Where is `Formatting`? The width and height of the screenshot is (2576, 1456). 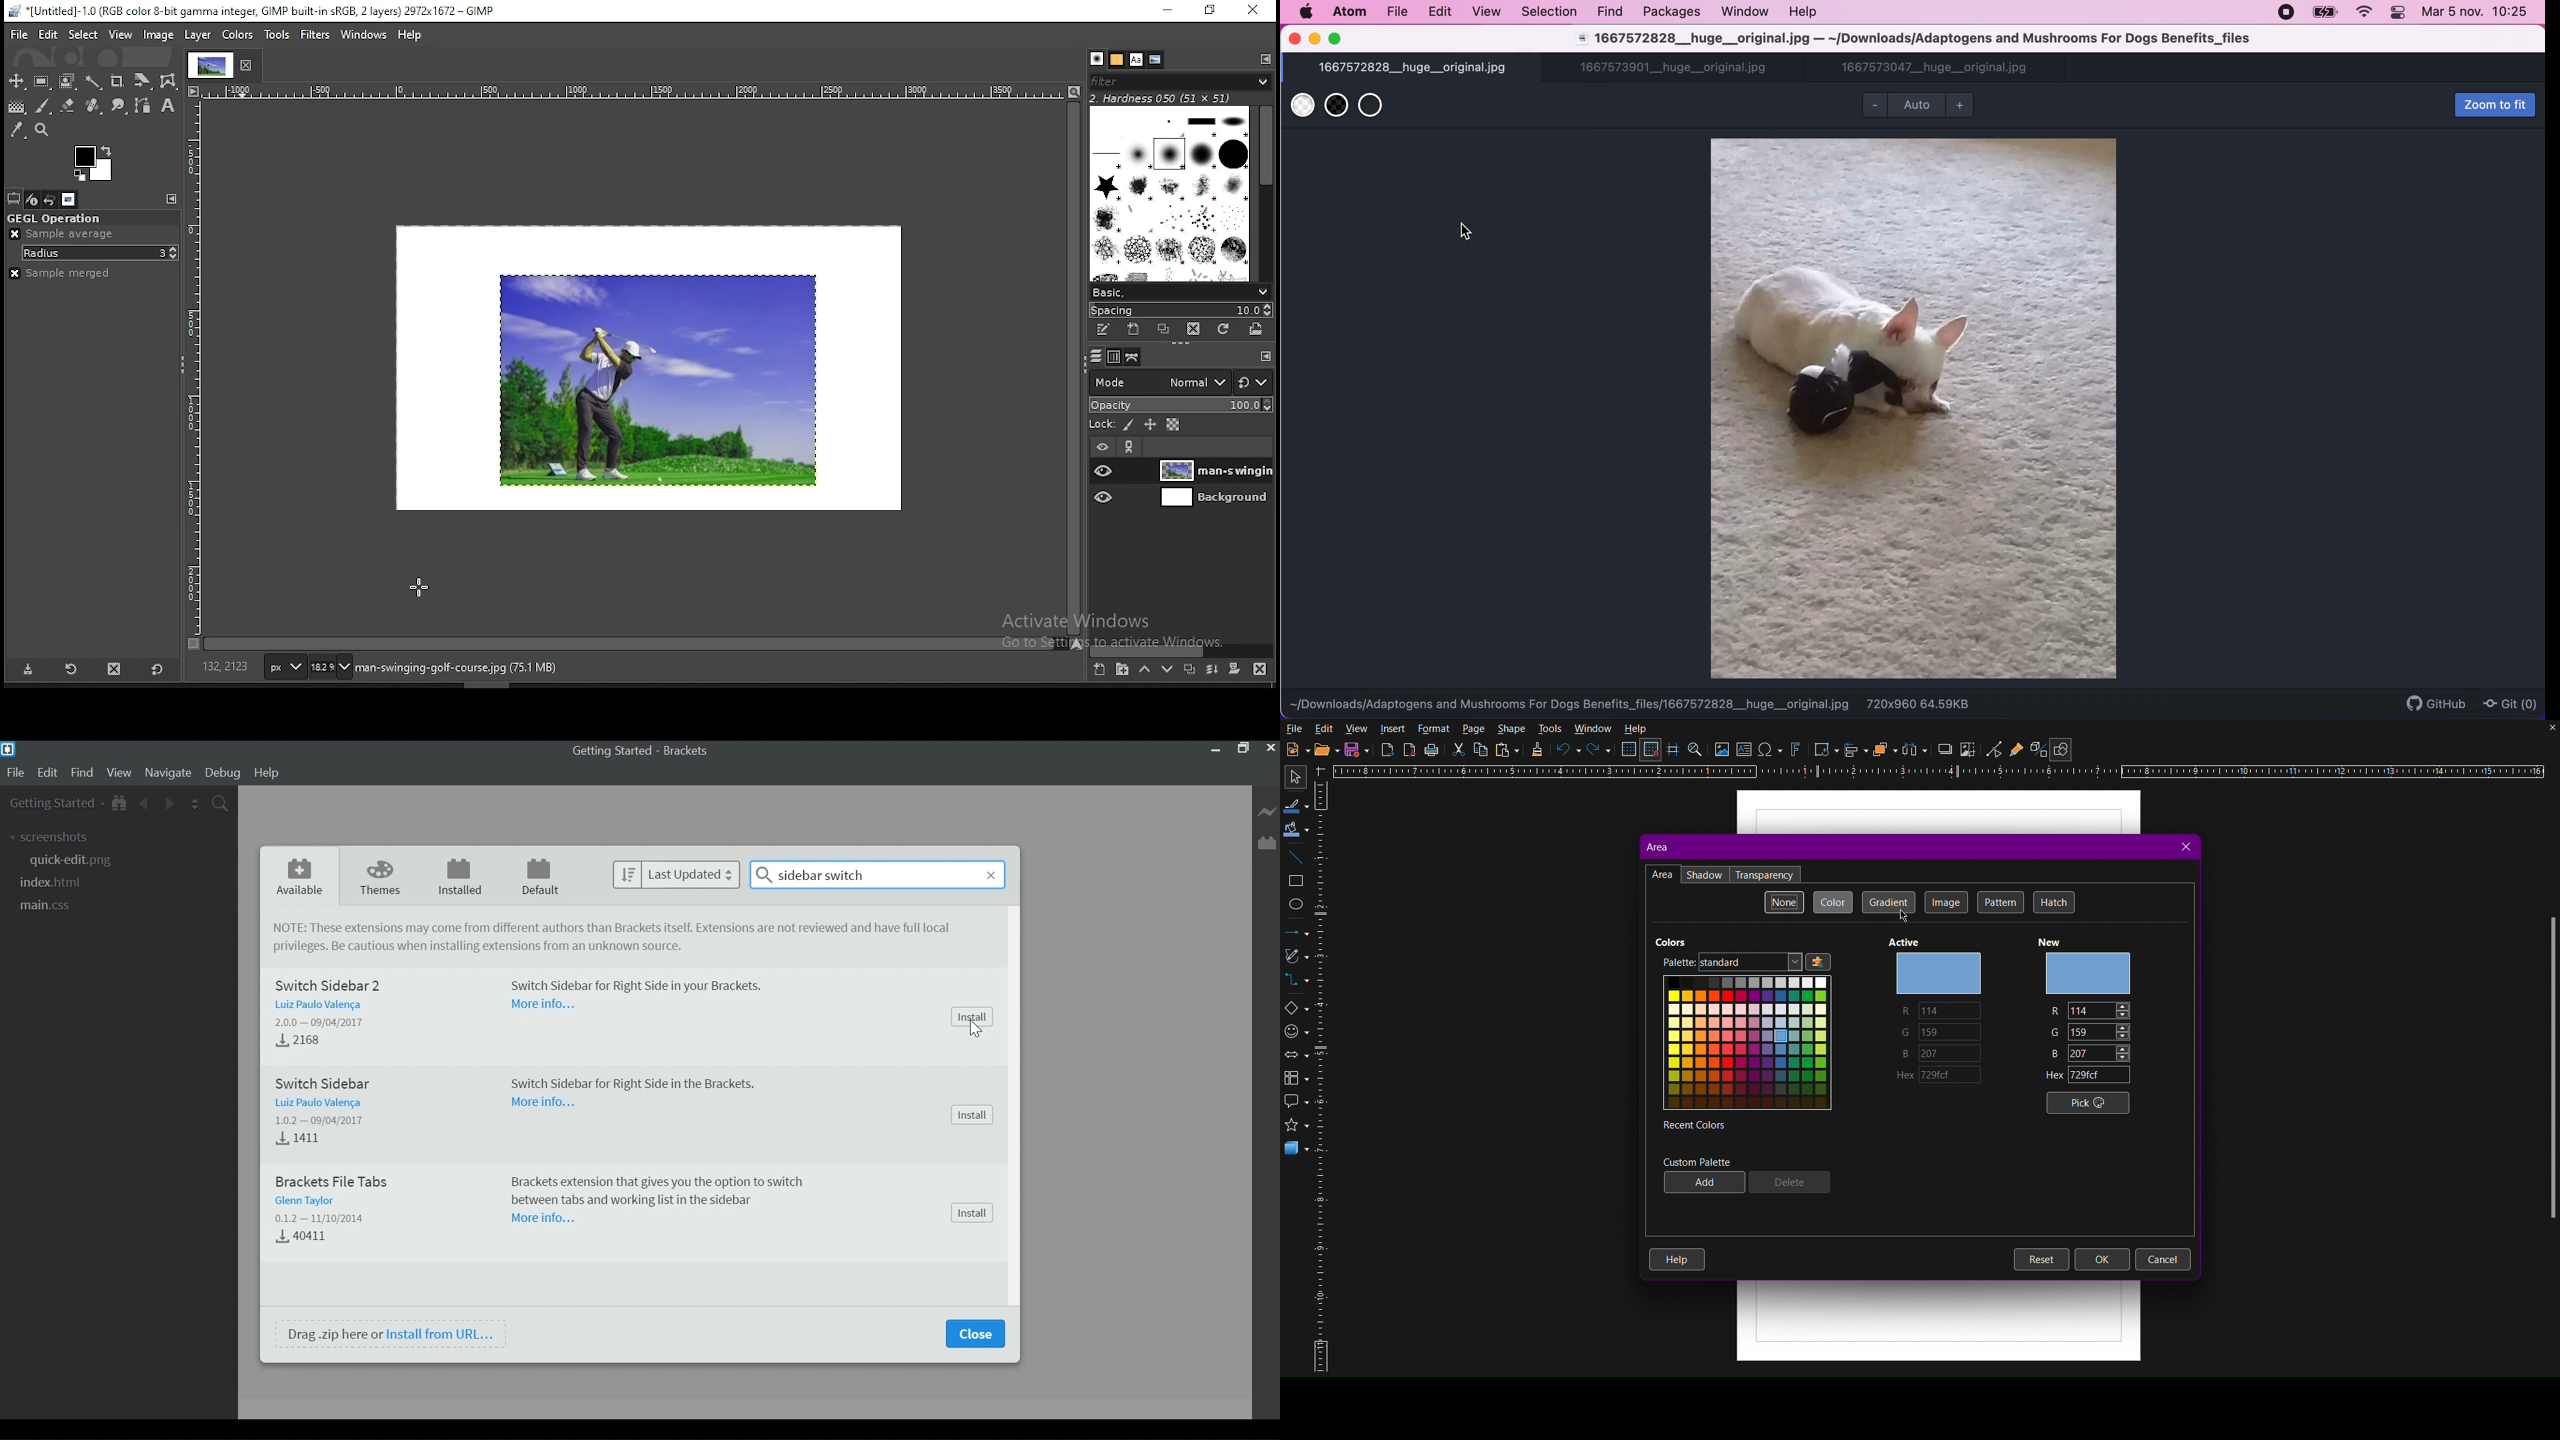
Formatting is located at coordinates (1537, 753).